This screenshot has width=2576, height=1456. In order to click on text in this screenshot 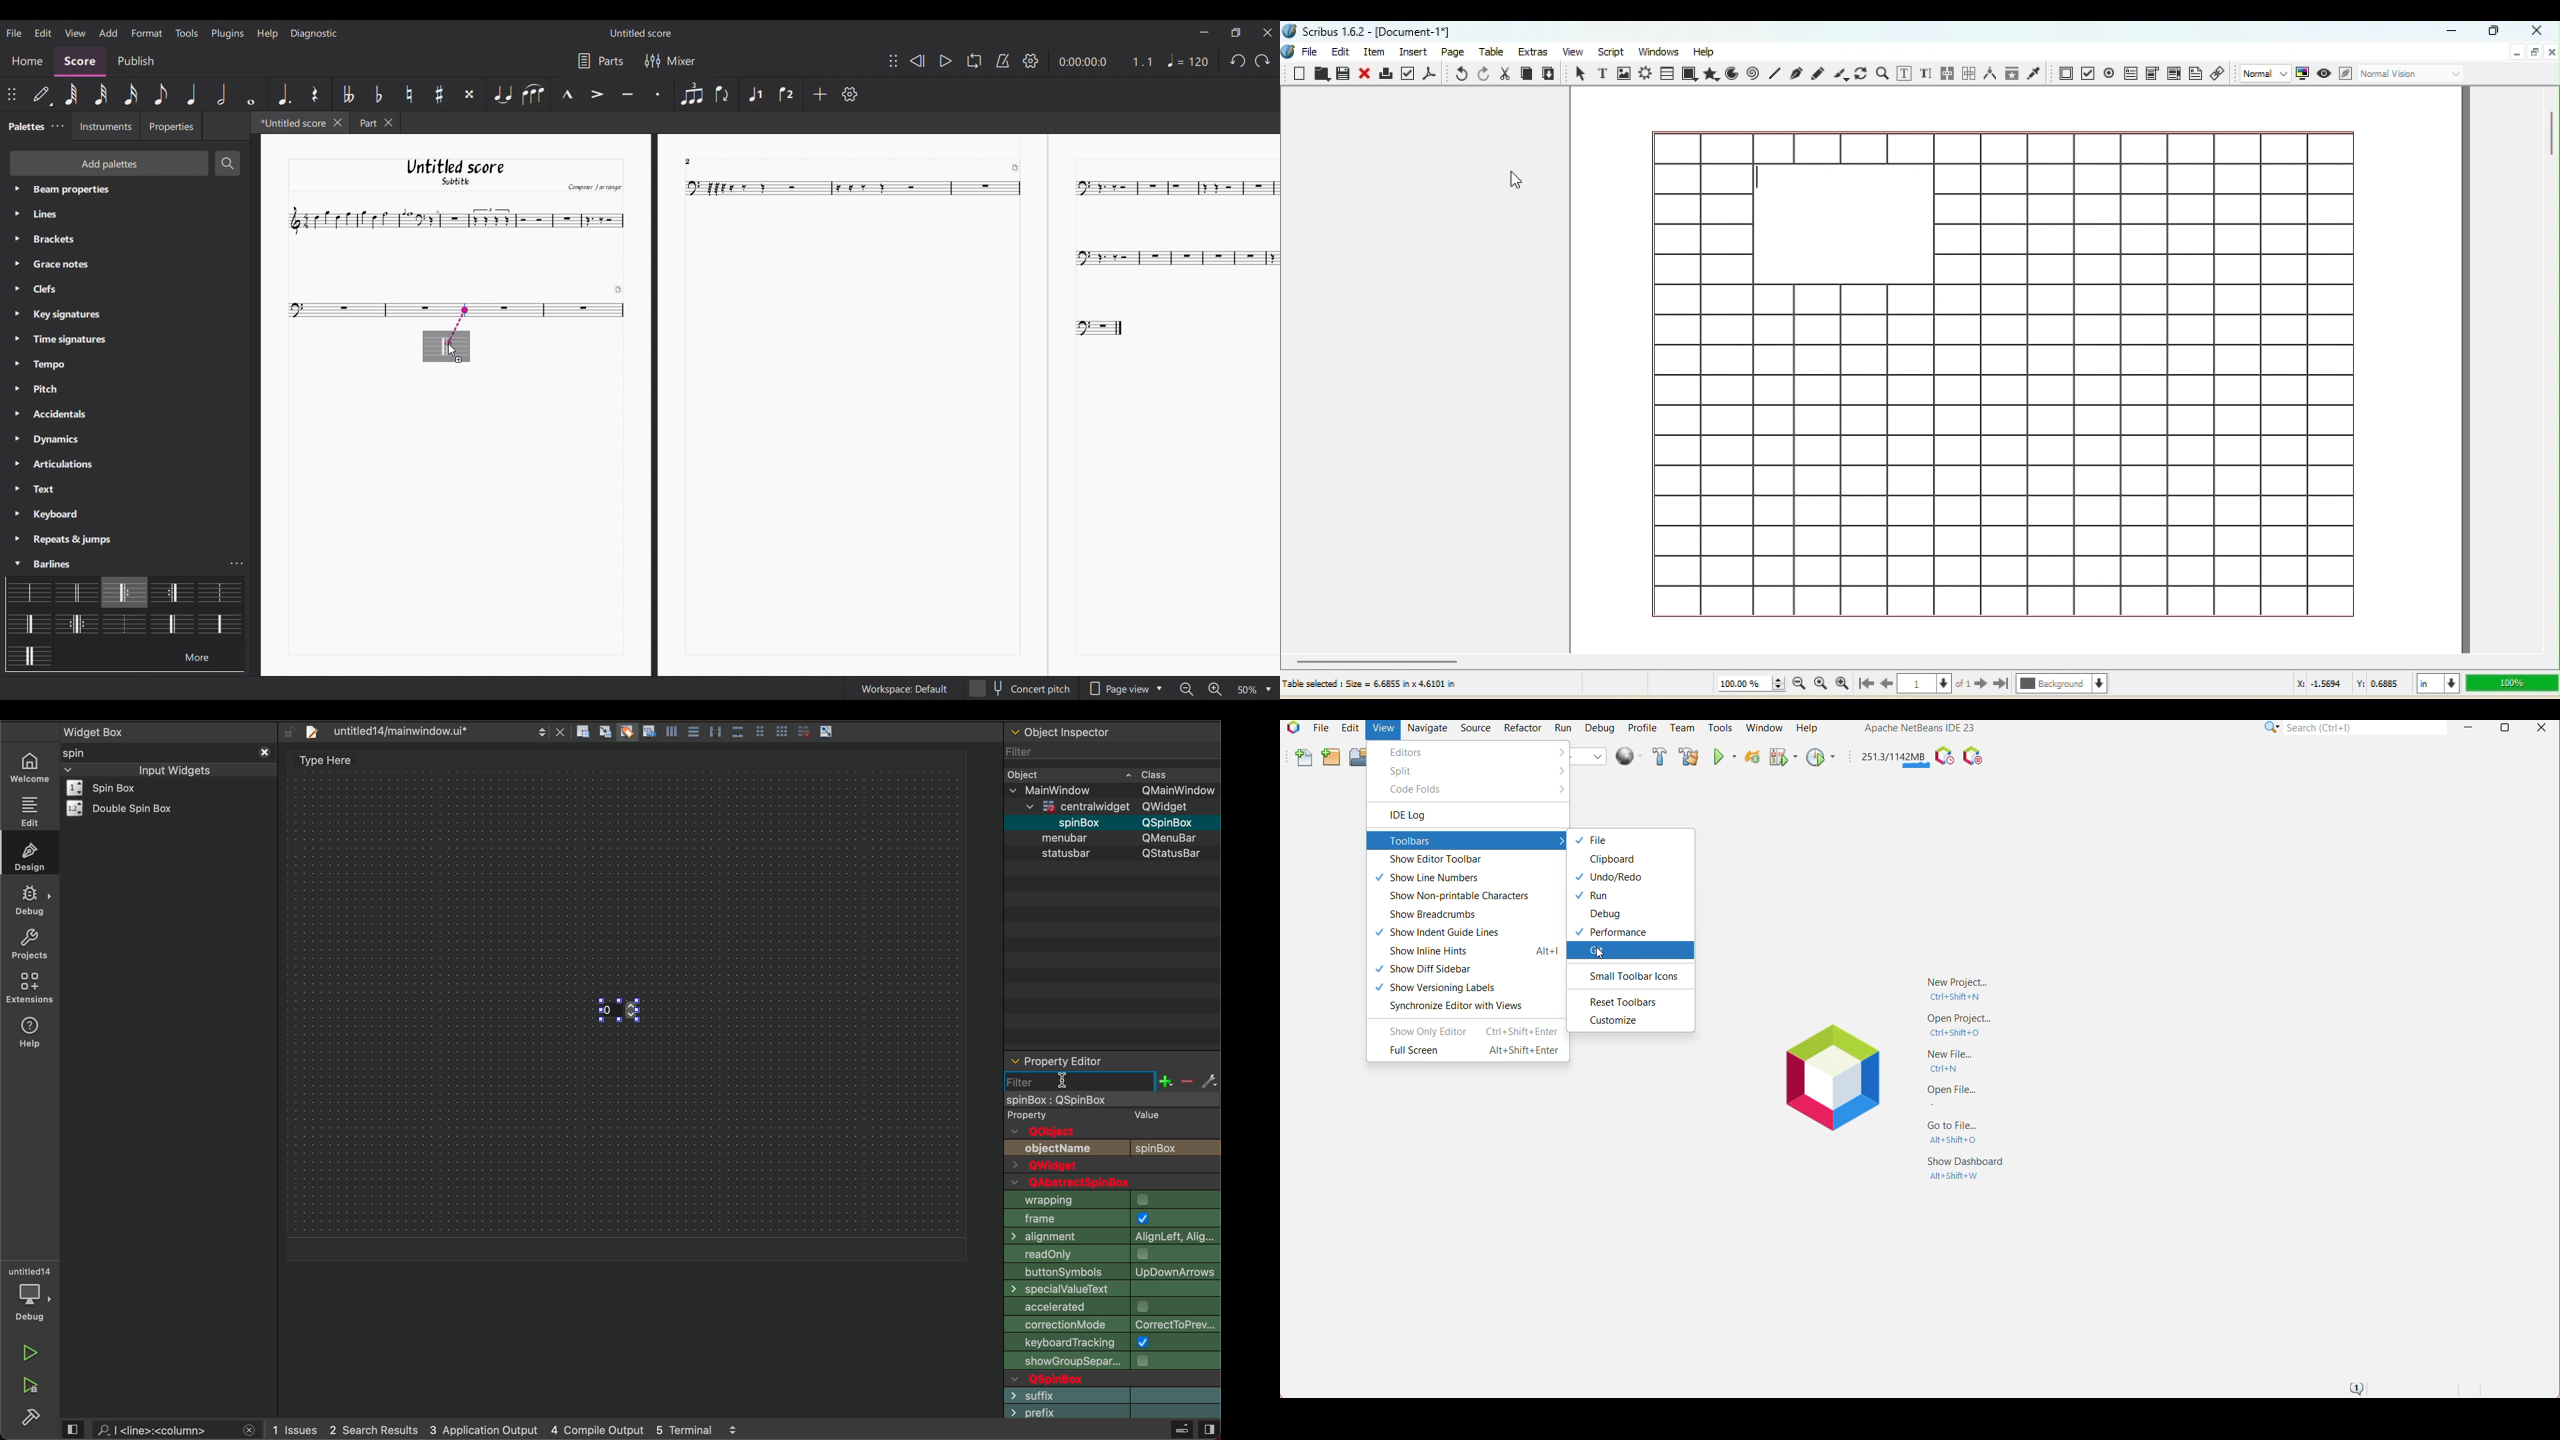, I will do `click(1178, 853)`.